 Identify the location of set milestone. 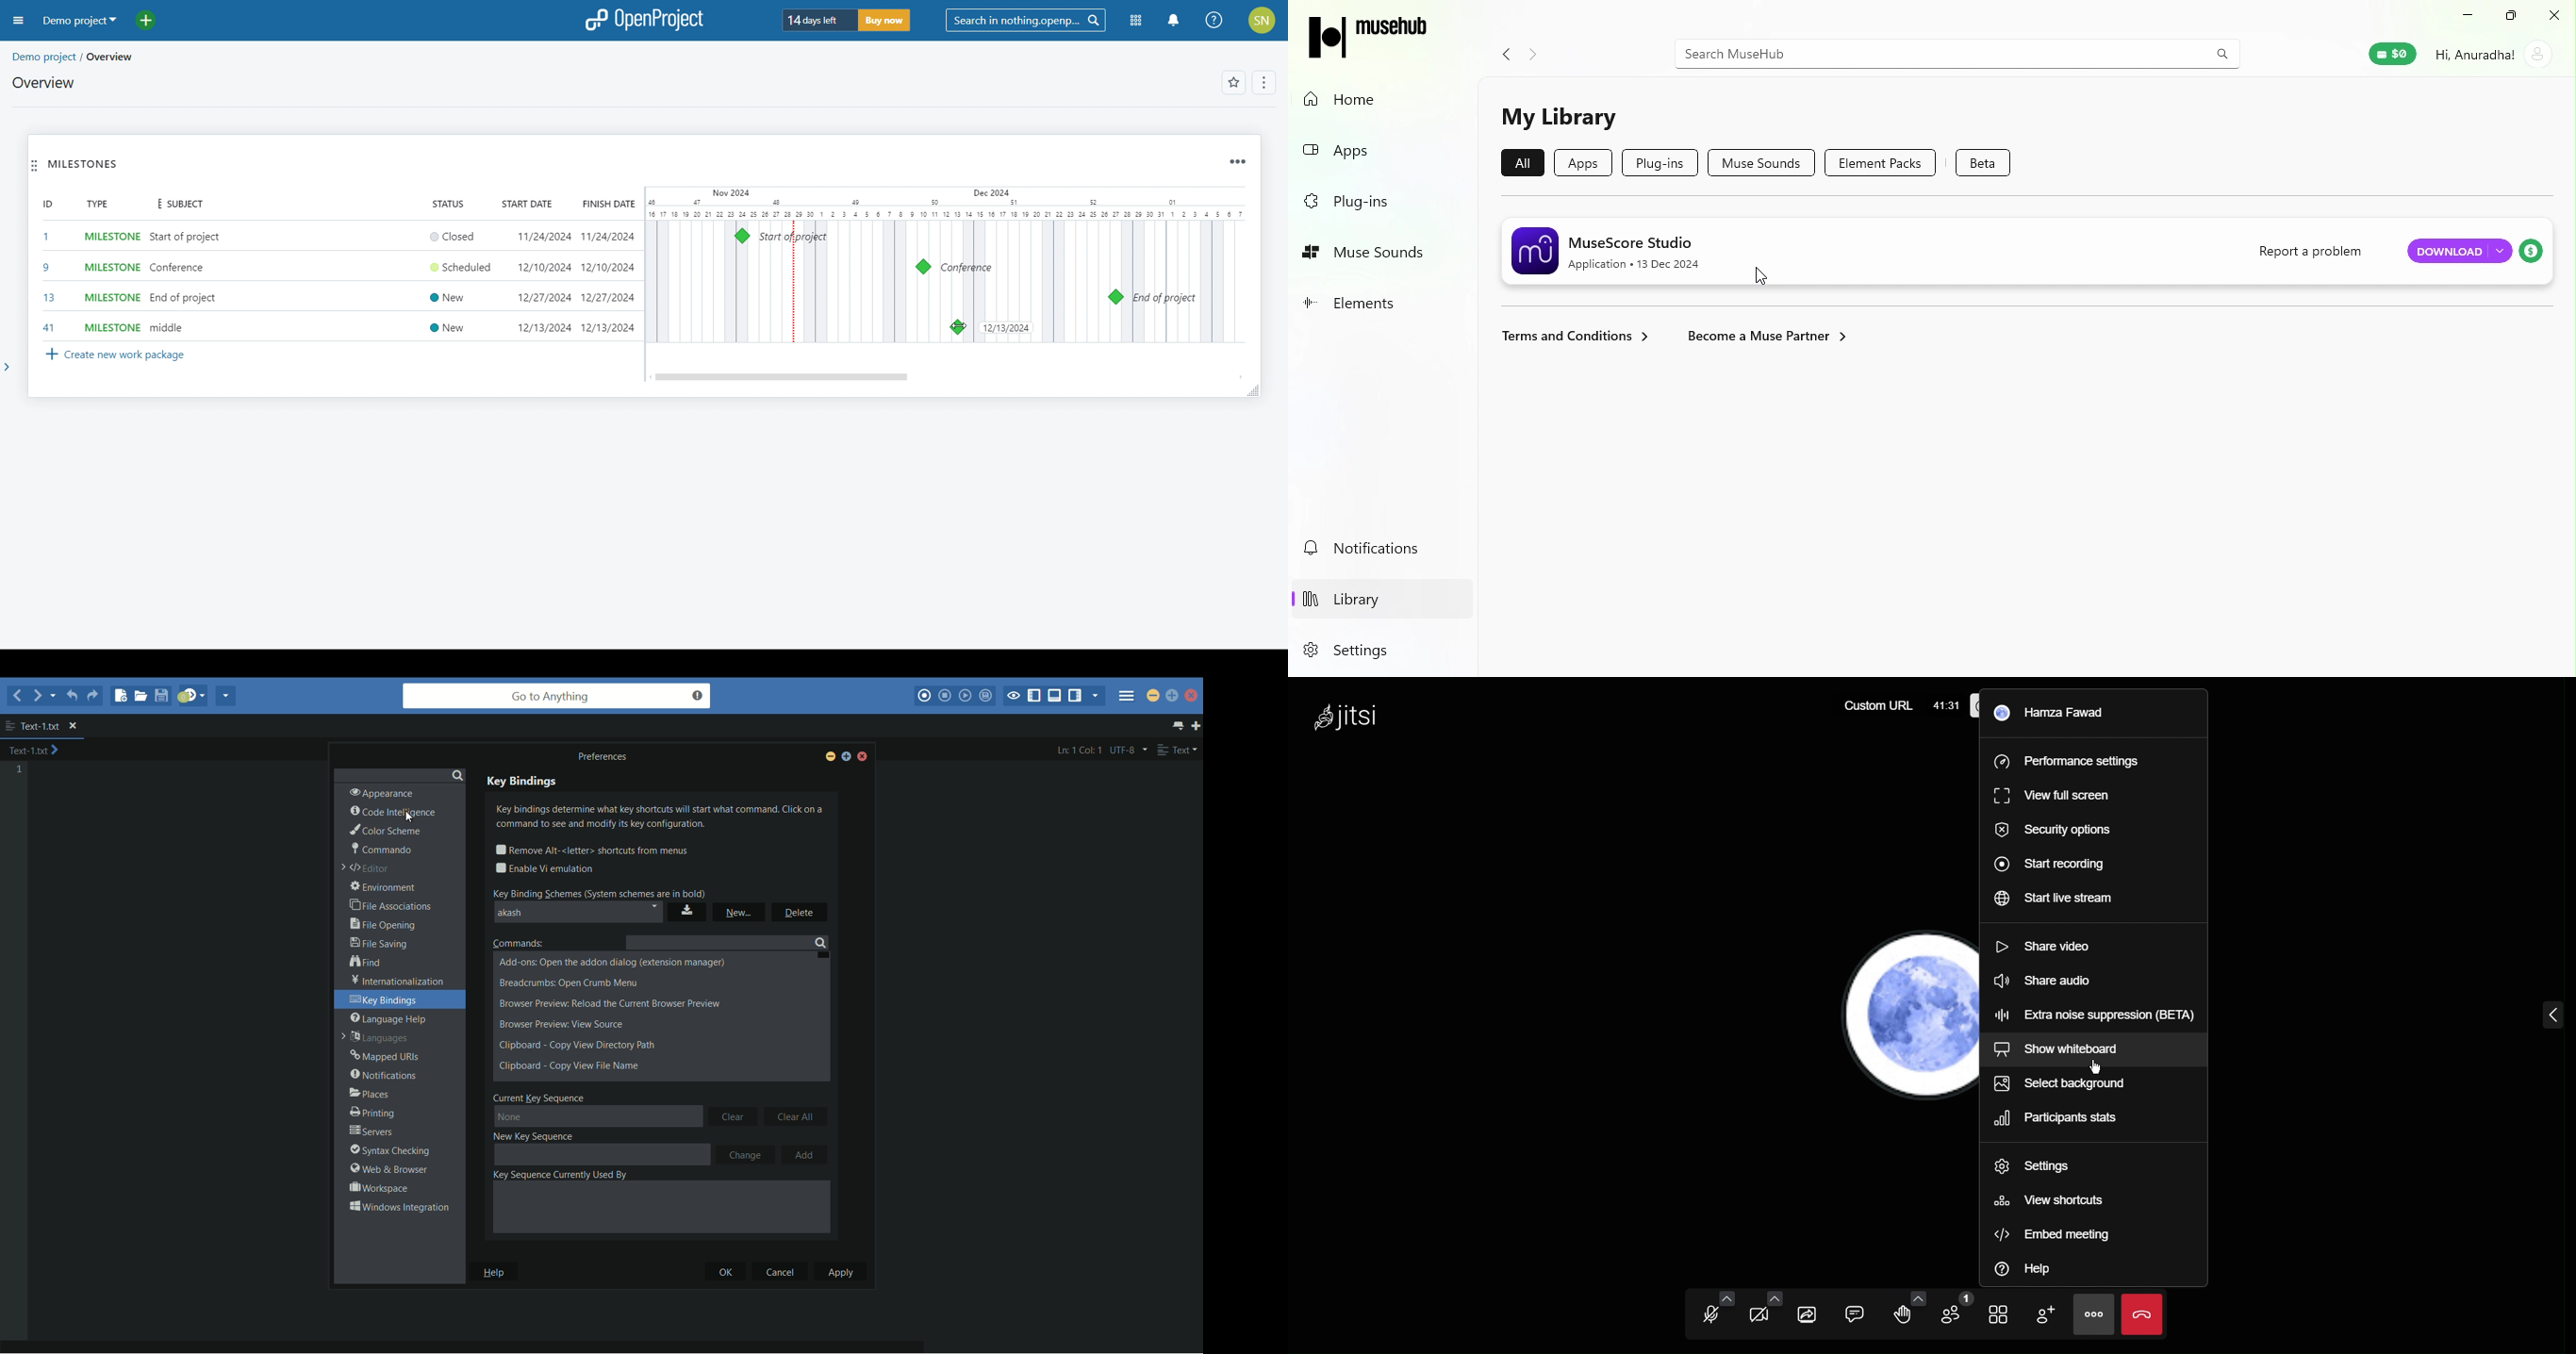
(110, 282).